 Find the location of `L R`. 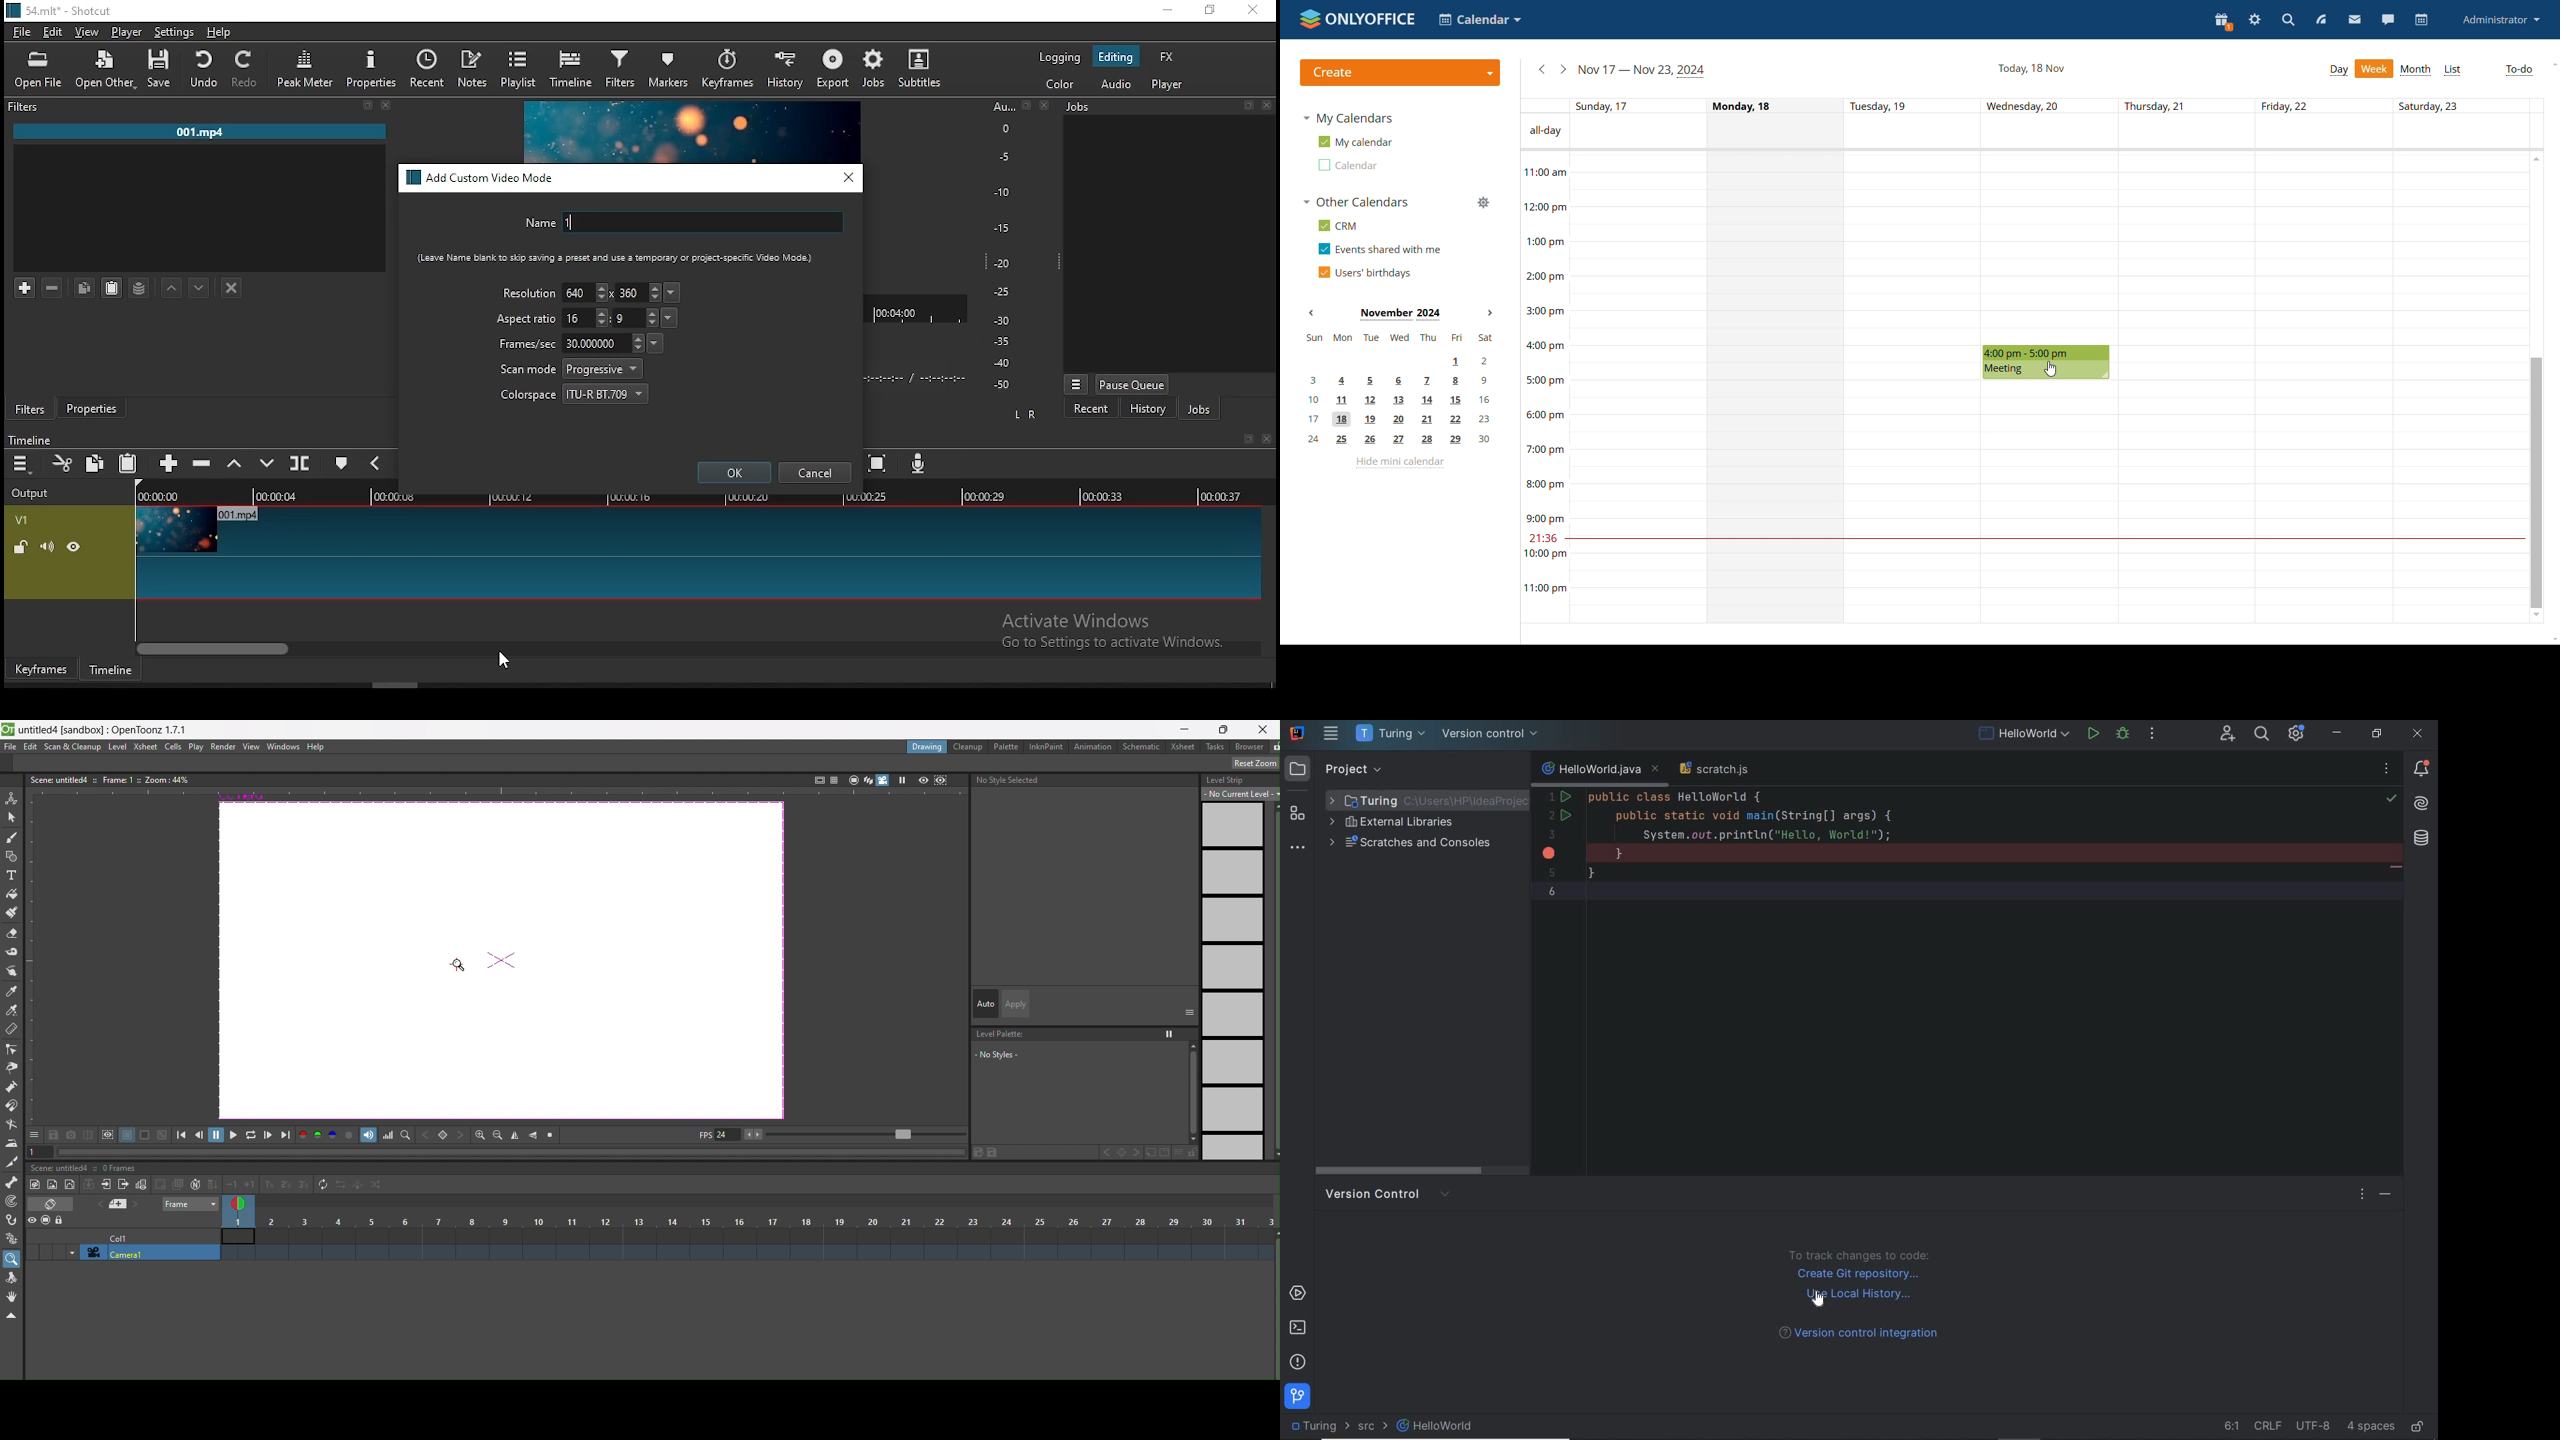

L R is located at coordinates (1027, 415).